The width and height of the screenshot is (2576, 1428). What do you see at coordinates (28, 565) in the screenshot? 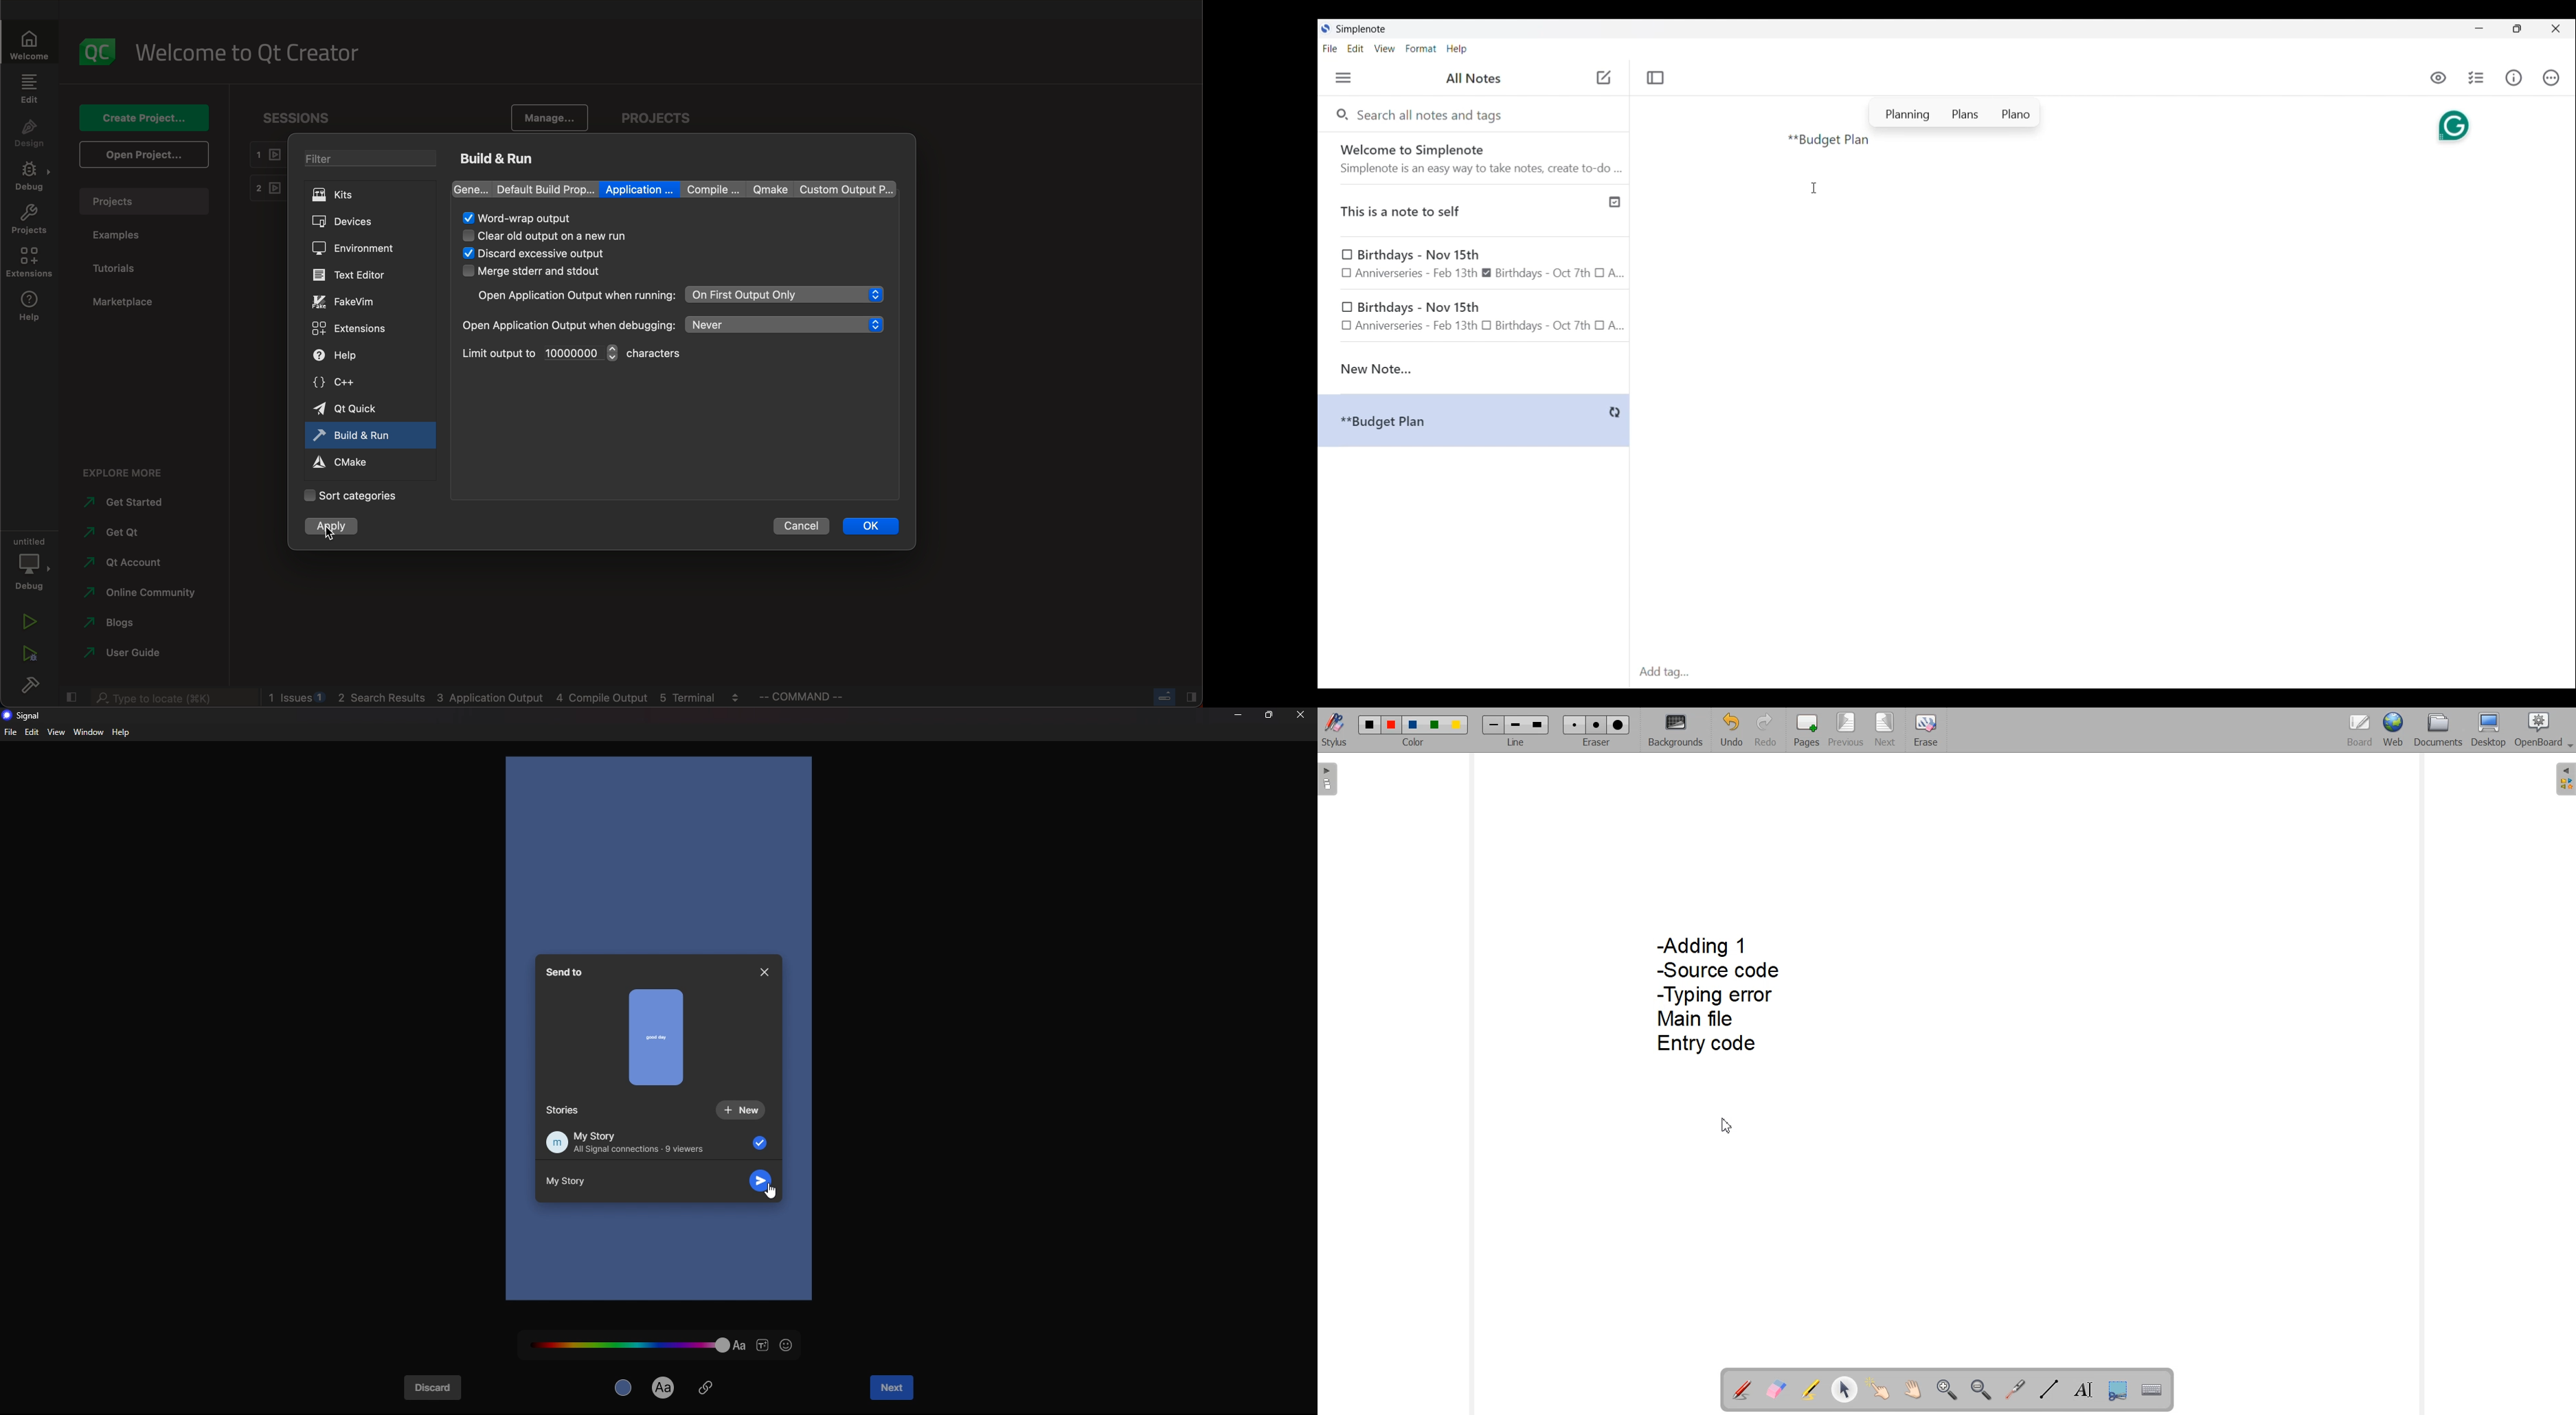
I see `debug` at bounding box center [28, 565].